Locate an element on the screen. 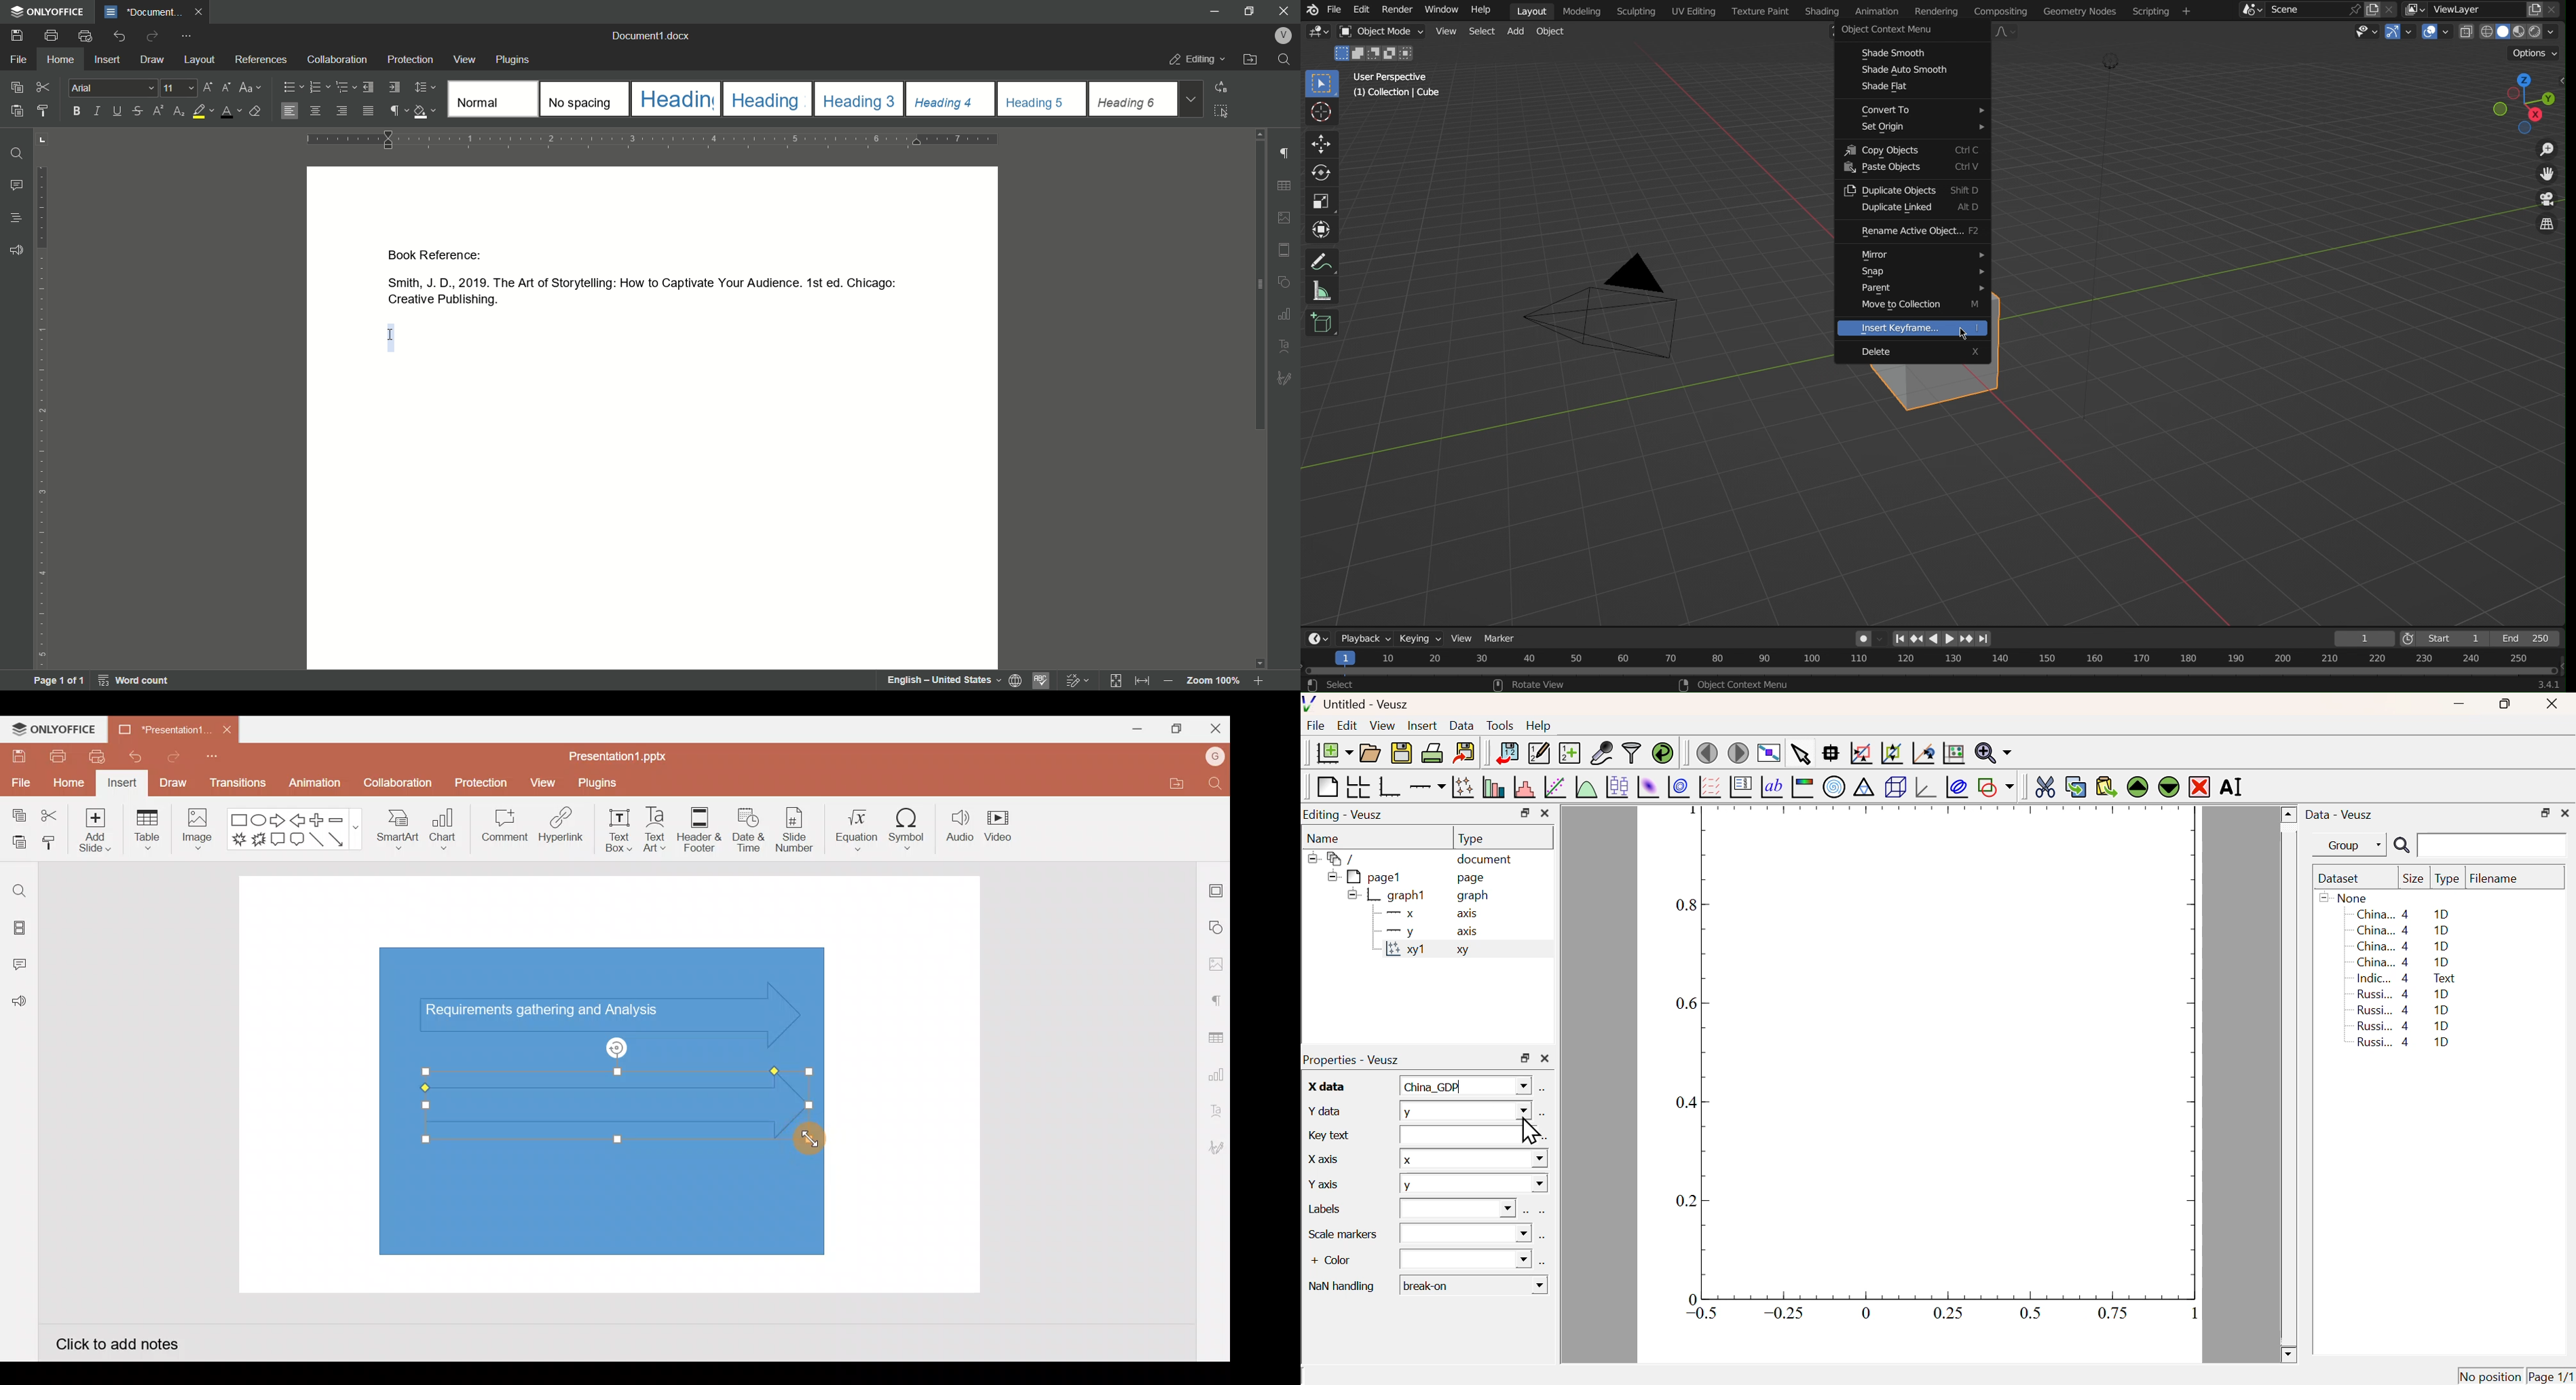 This screenshot has height=1400, width=2576. Transitions is located at coordinates (238, 786).